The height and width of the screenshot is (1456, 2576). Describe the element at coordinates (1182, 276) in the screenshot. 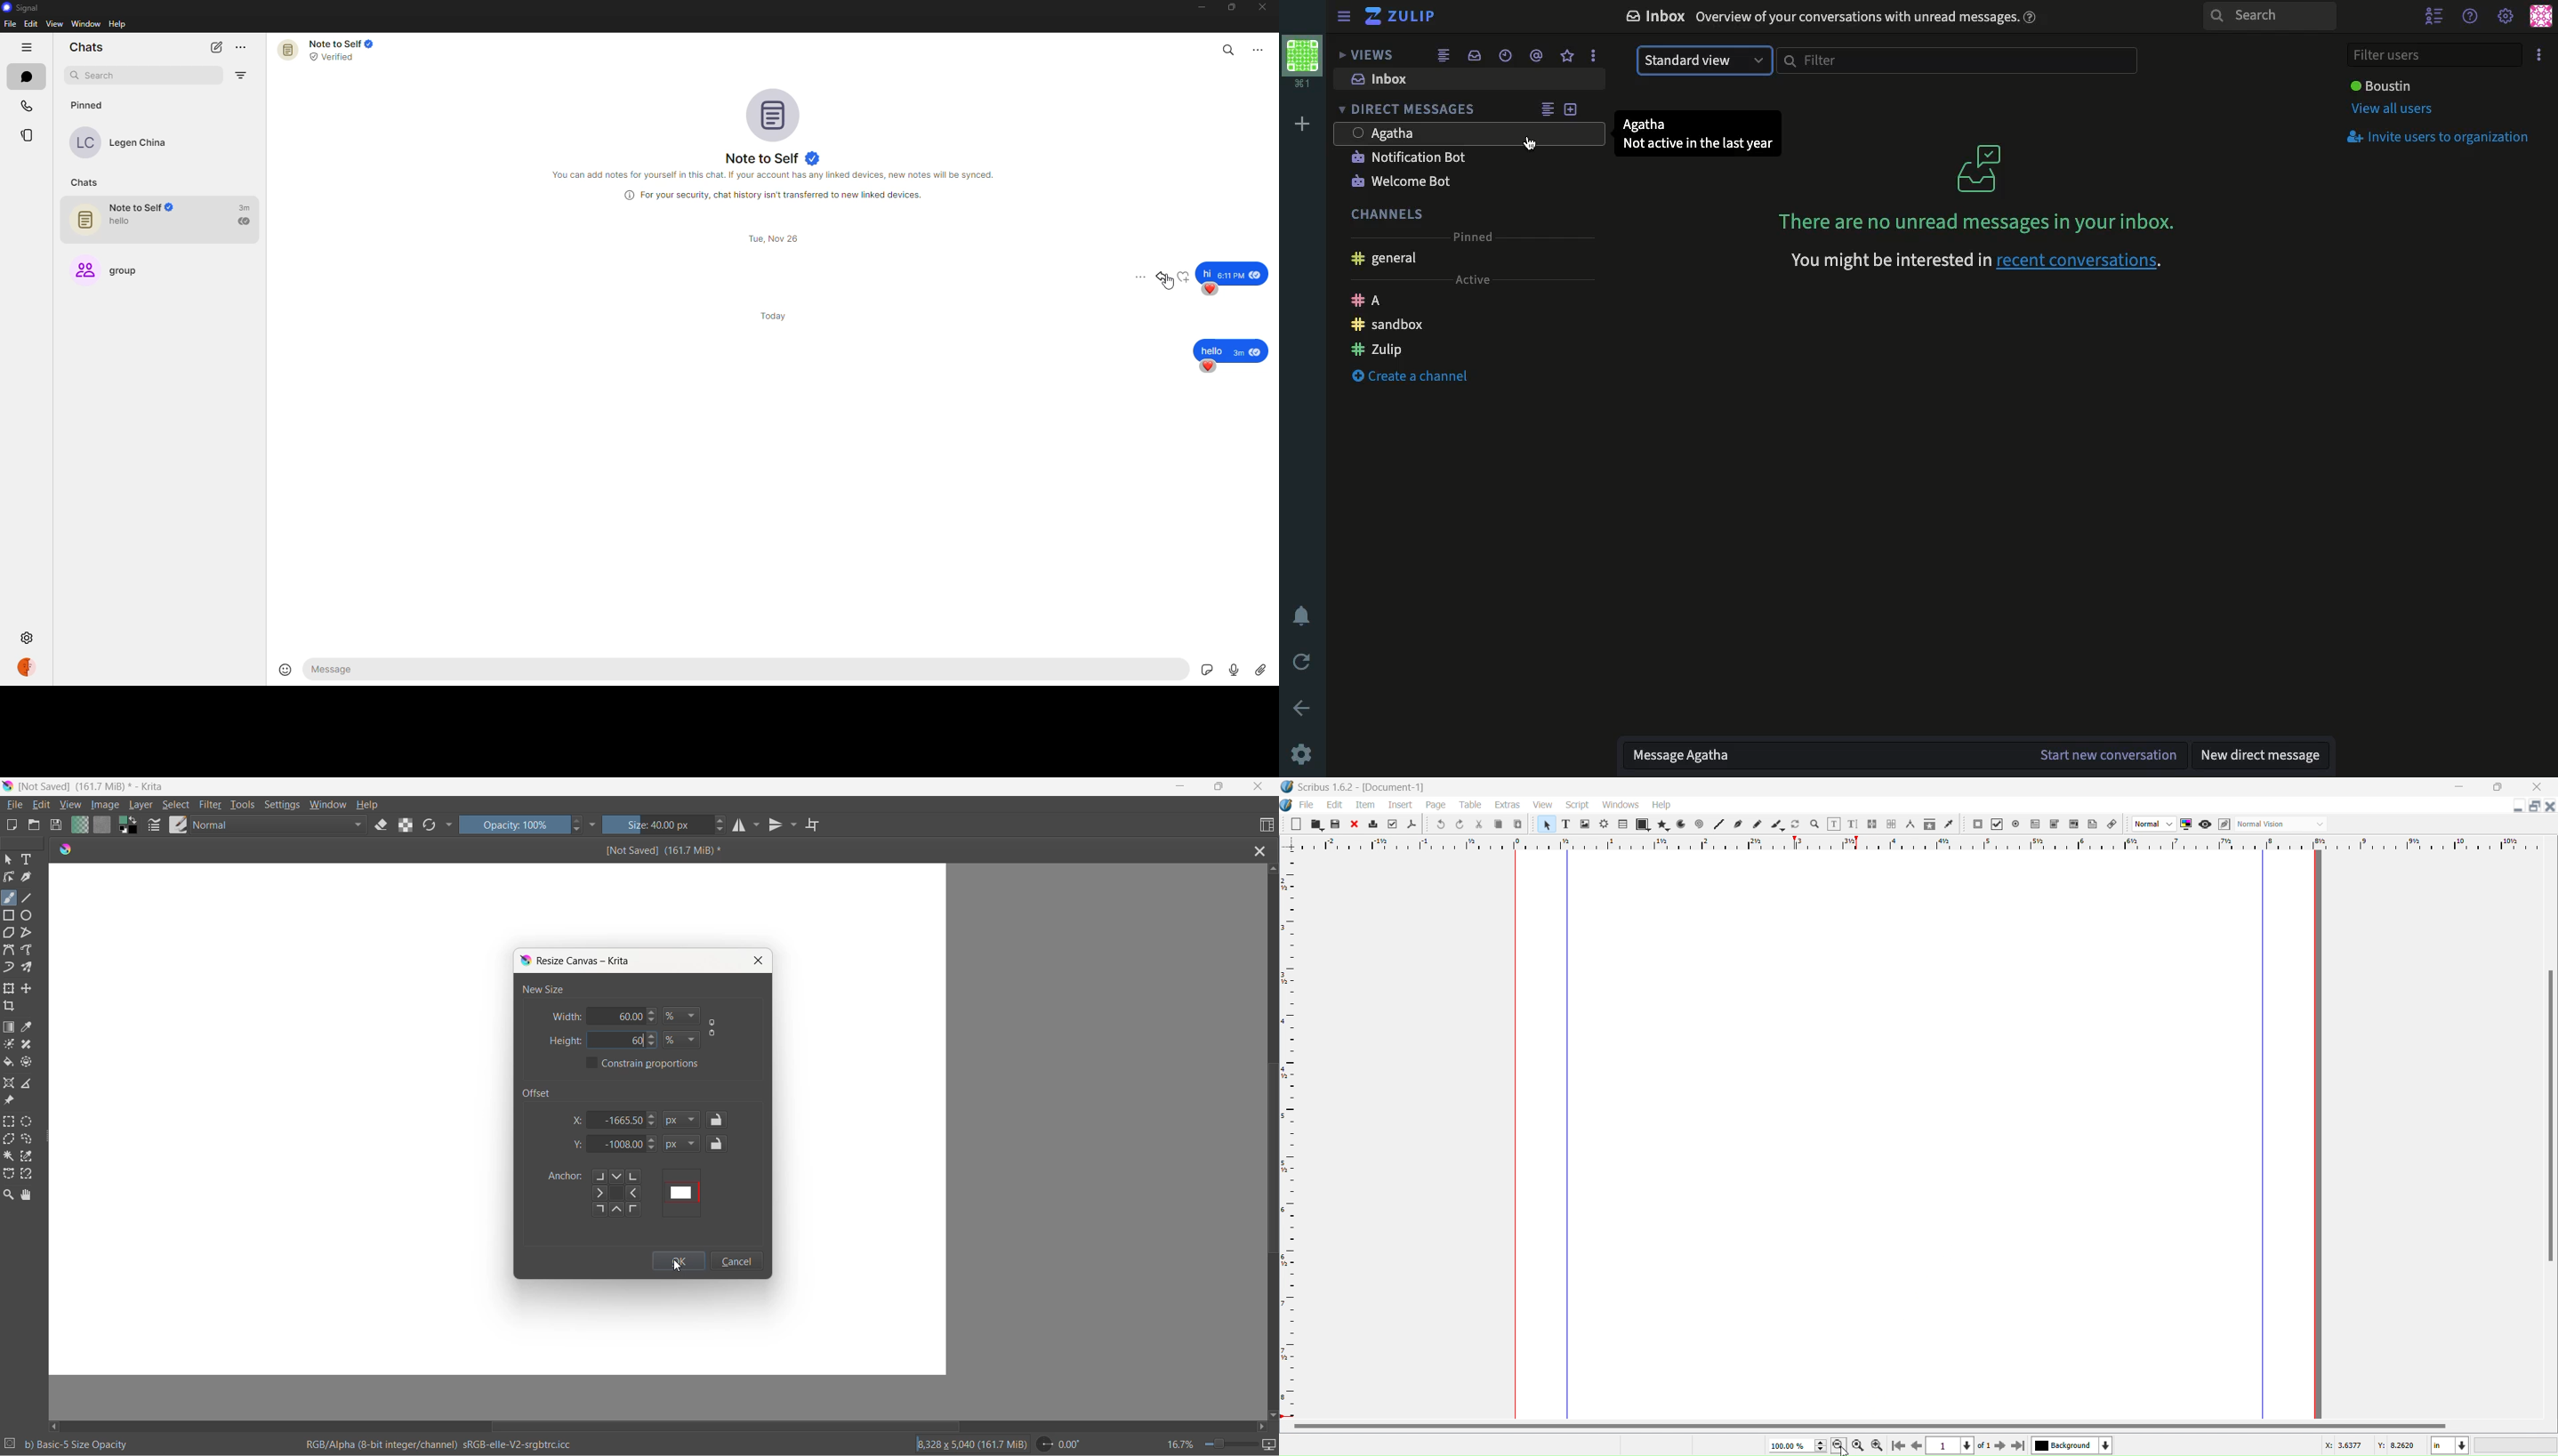

I see `reaction` at that location.